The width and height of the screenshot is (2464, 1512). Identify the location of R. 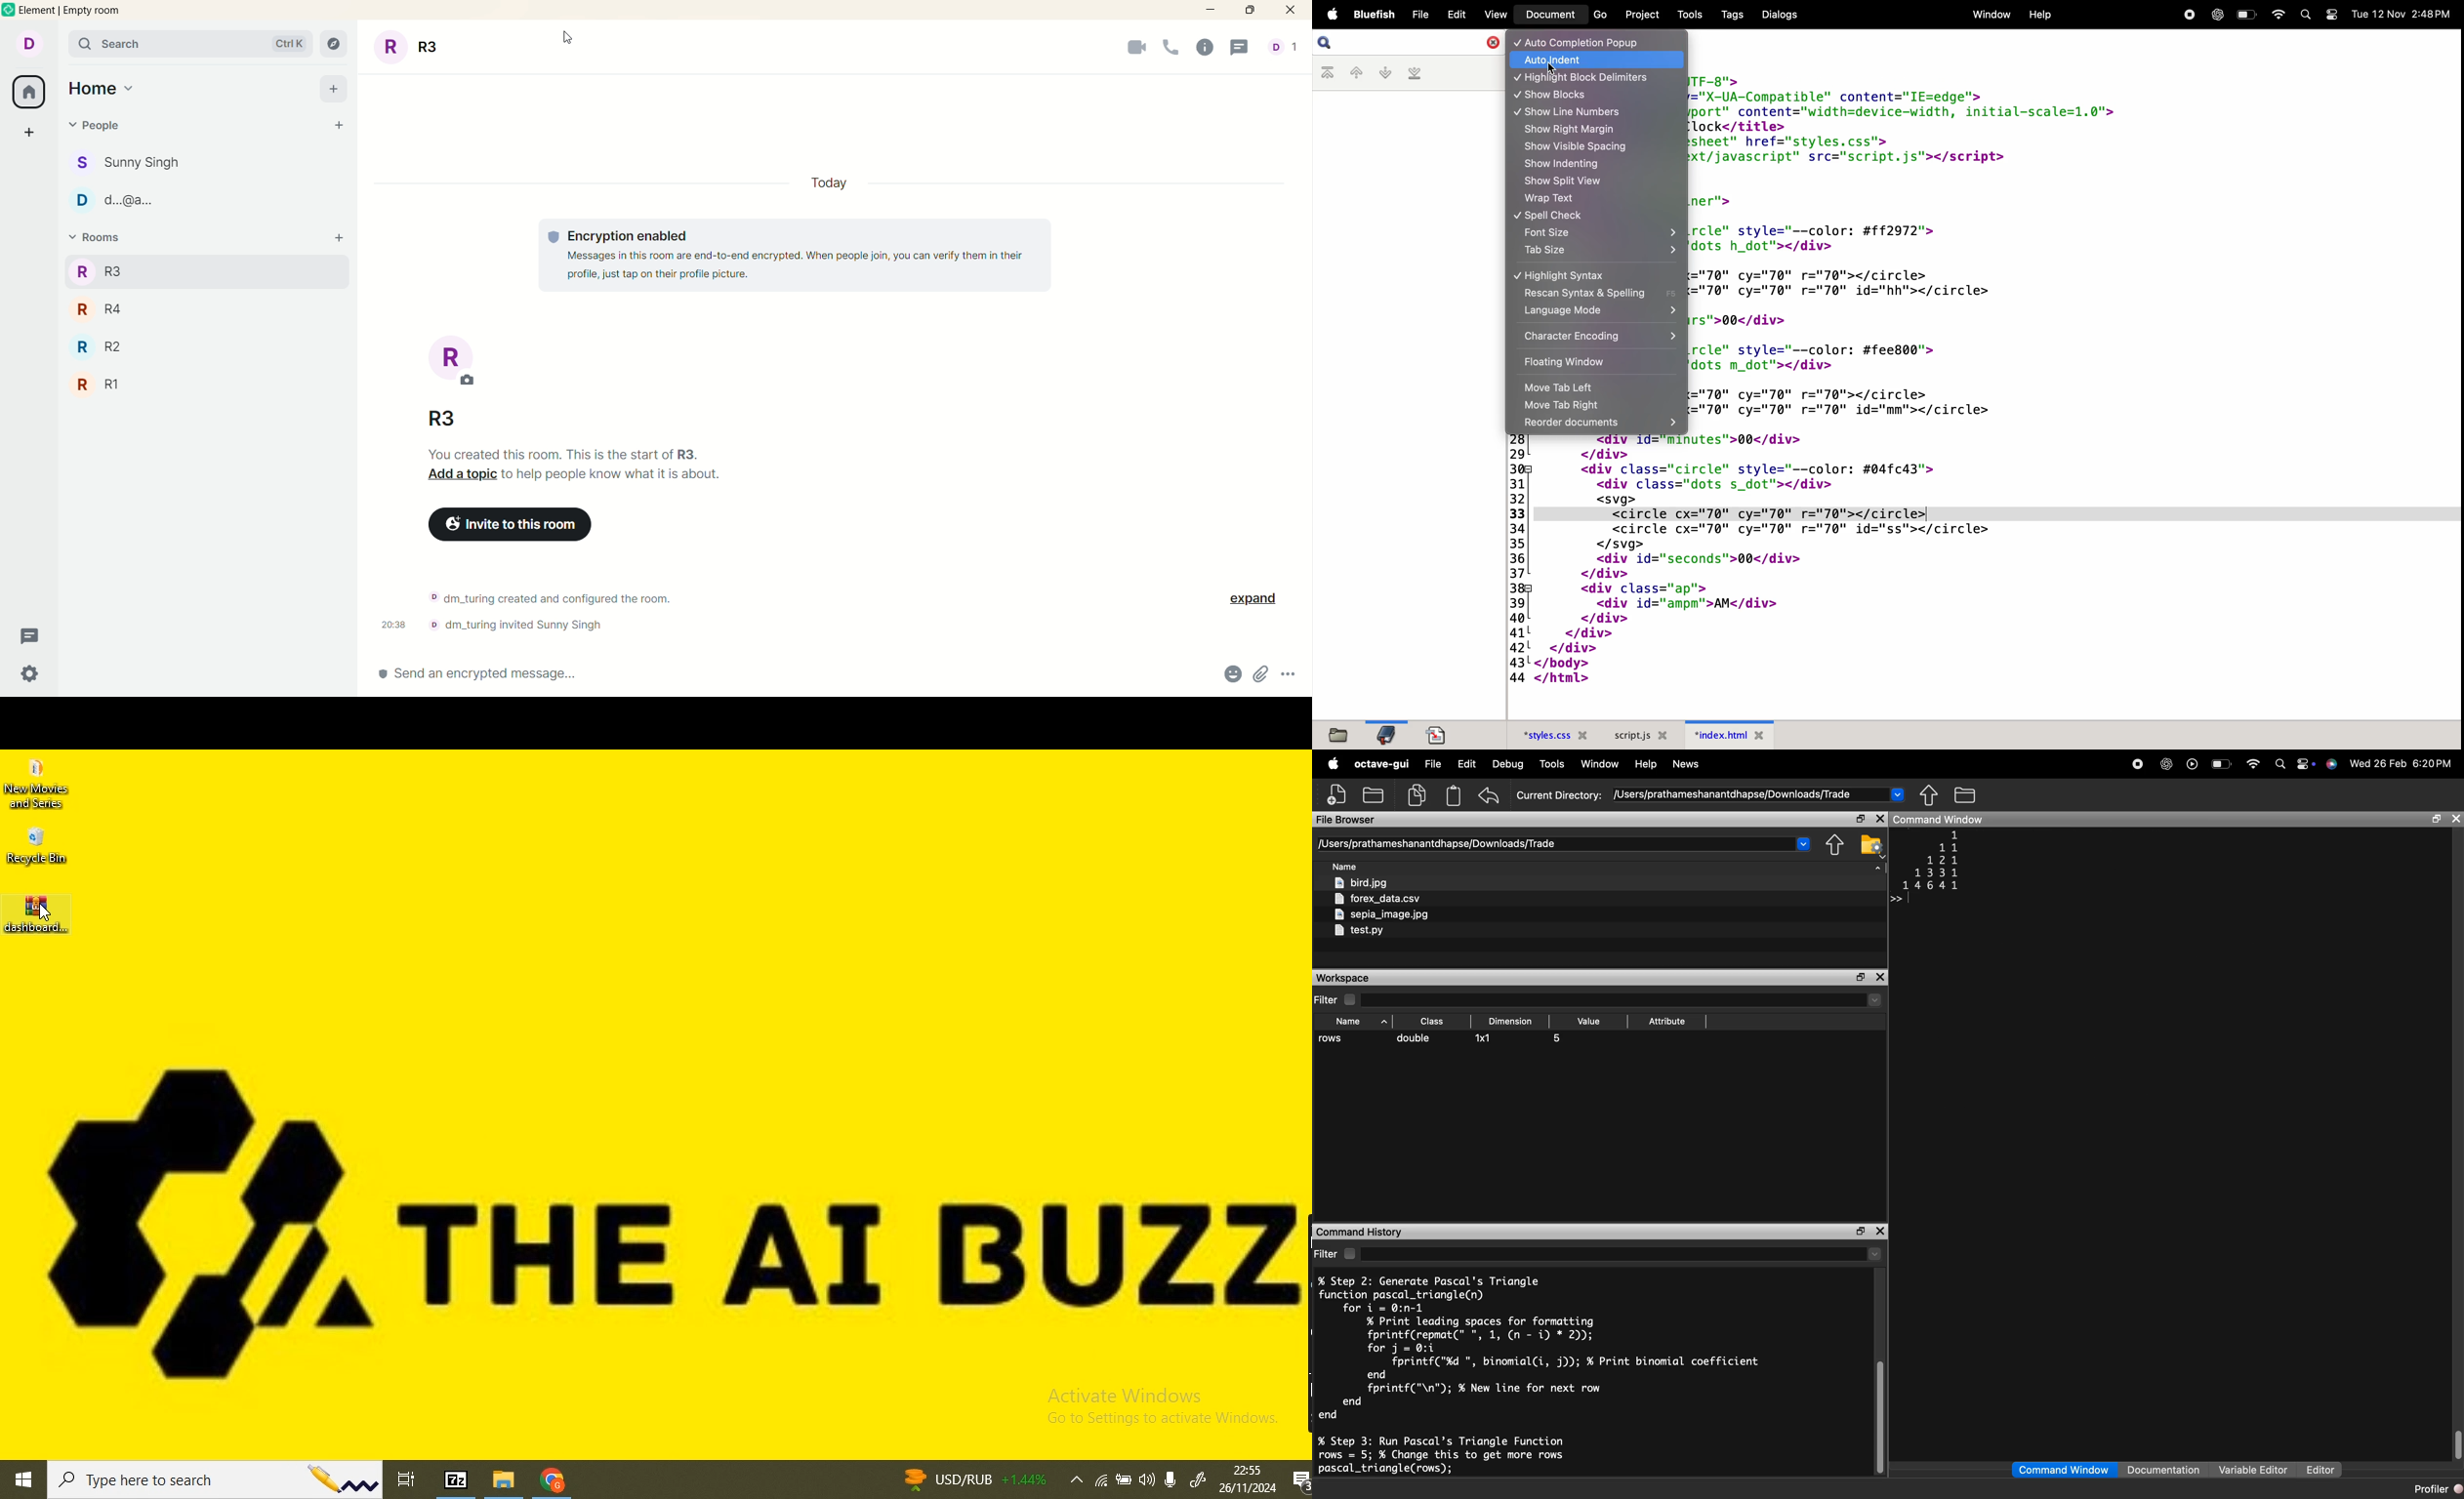
(465, 363).